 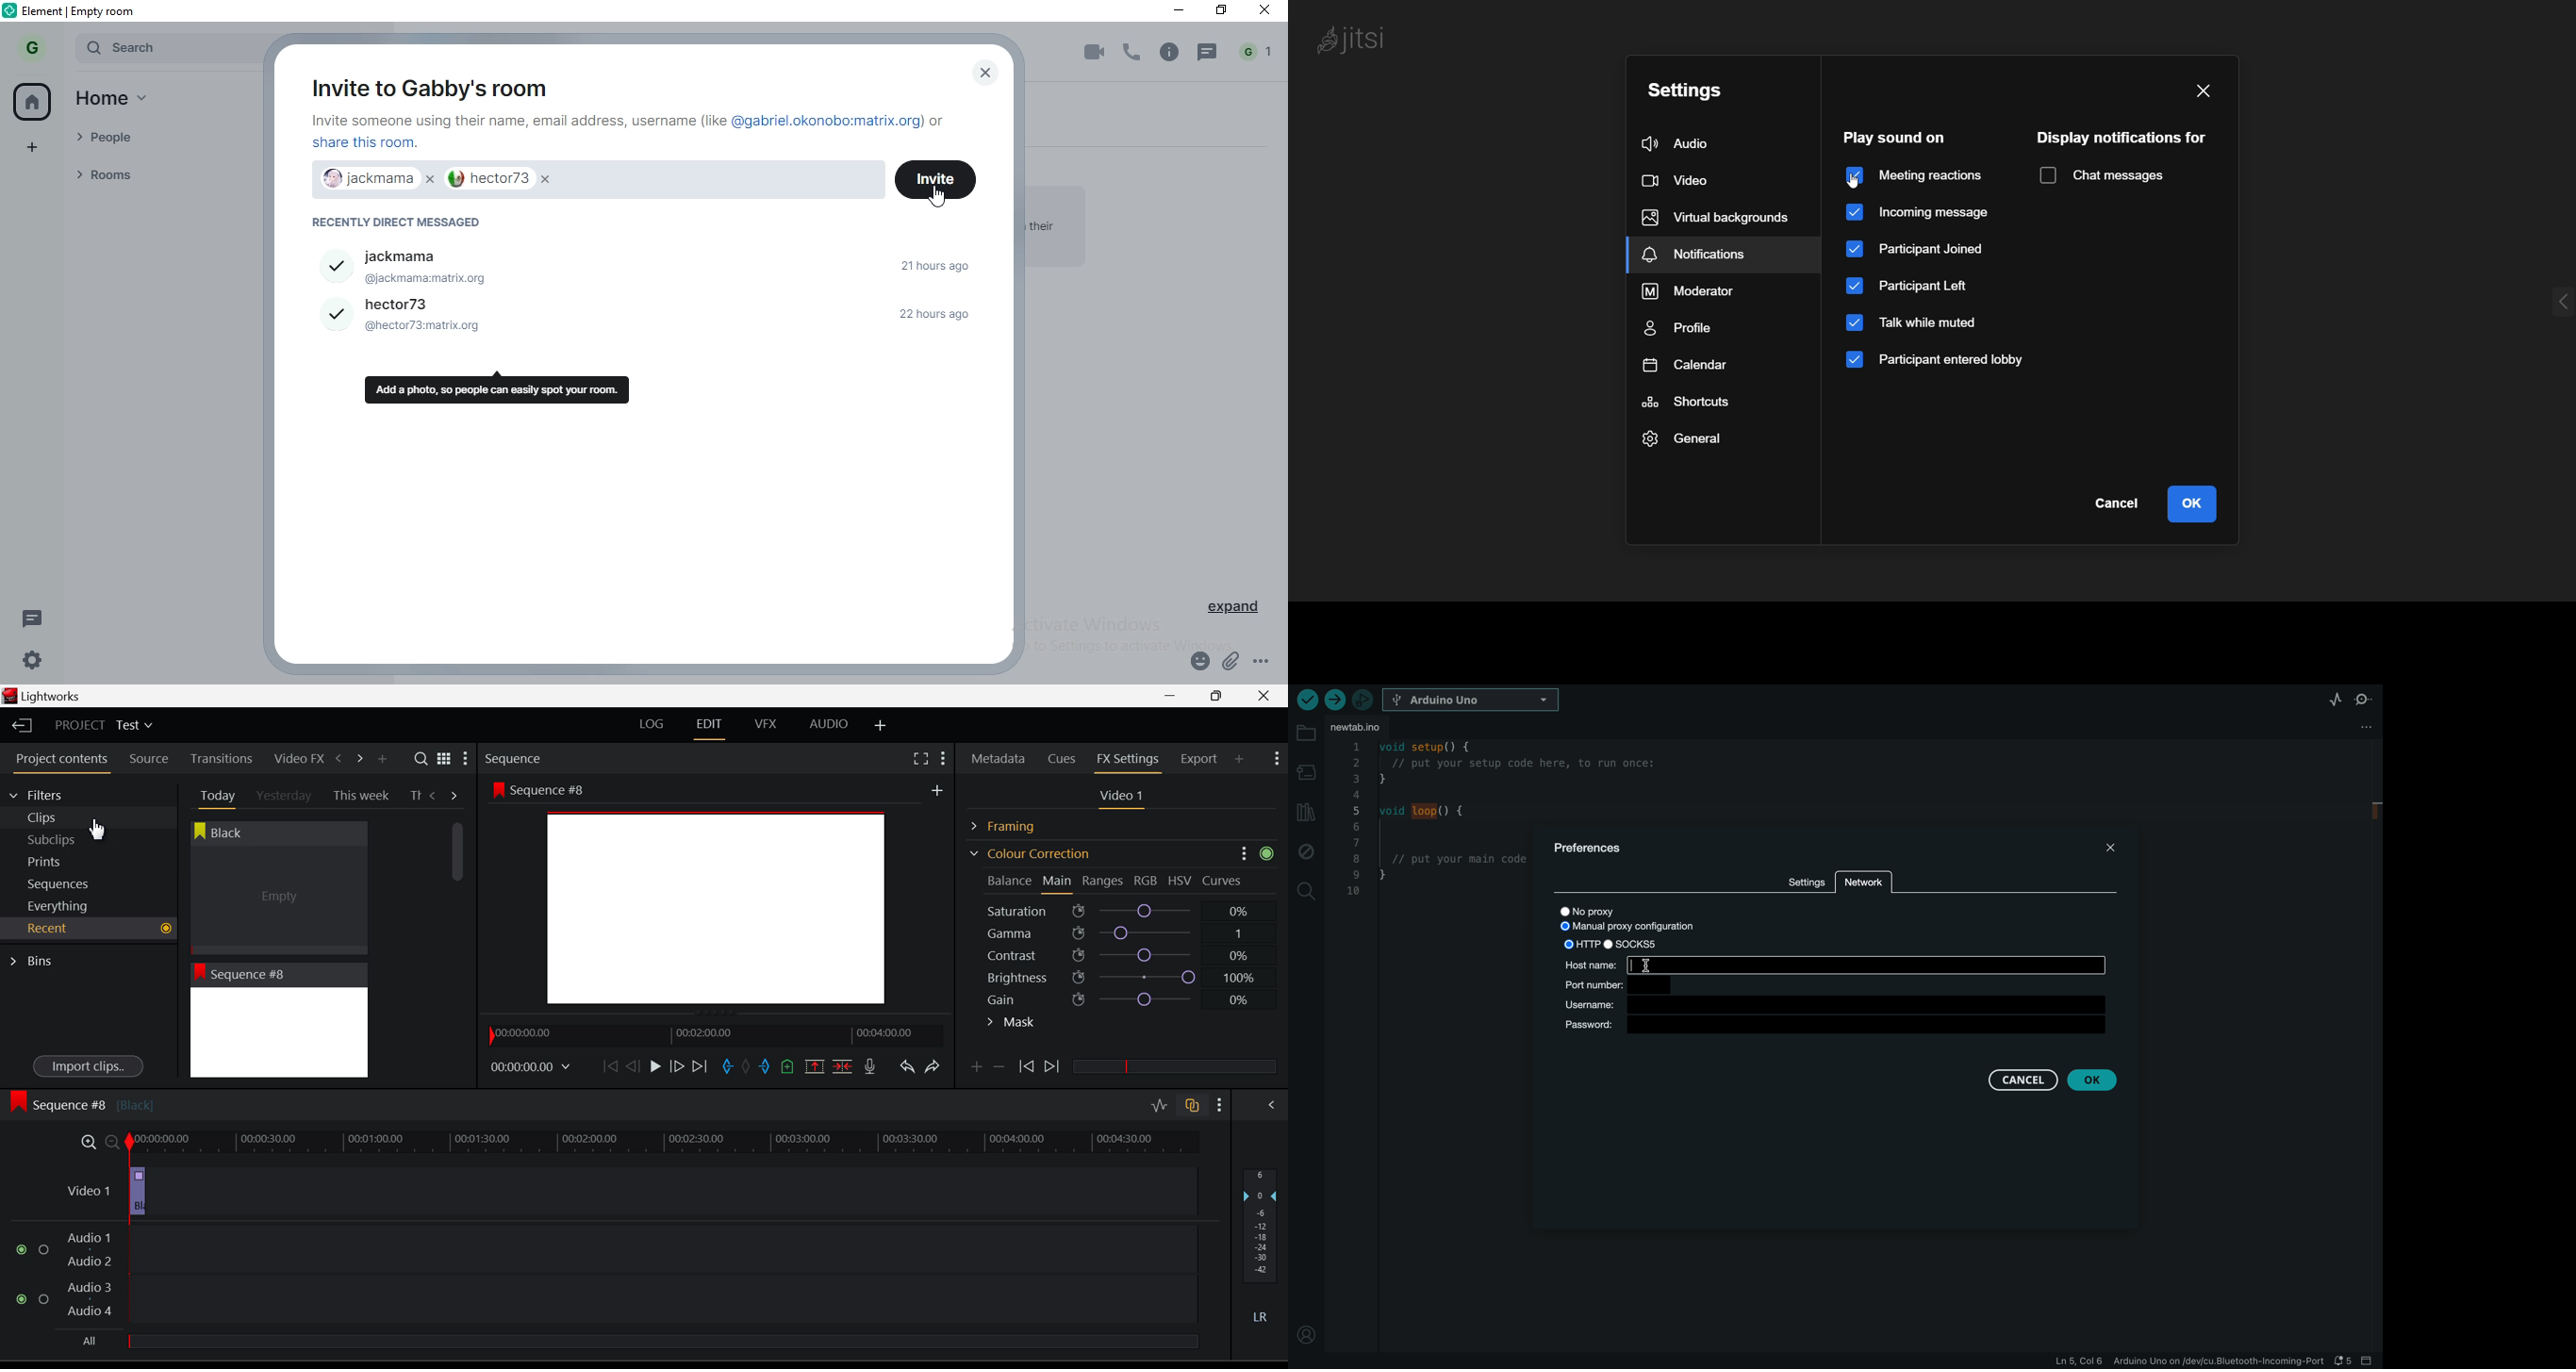 I want to click on Close, so click(x=1267, y=696).